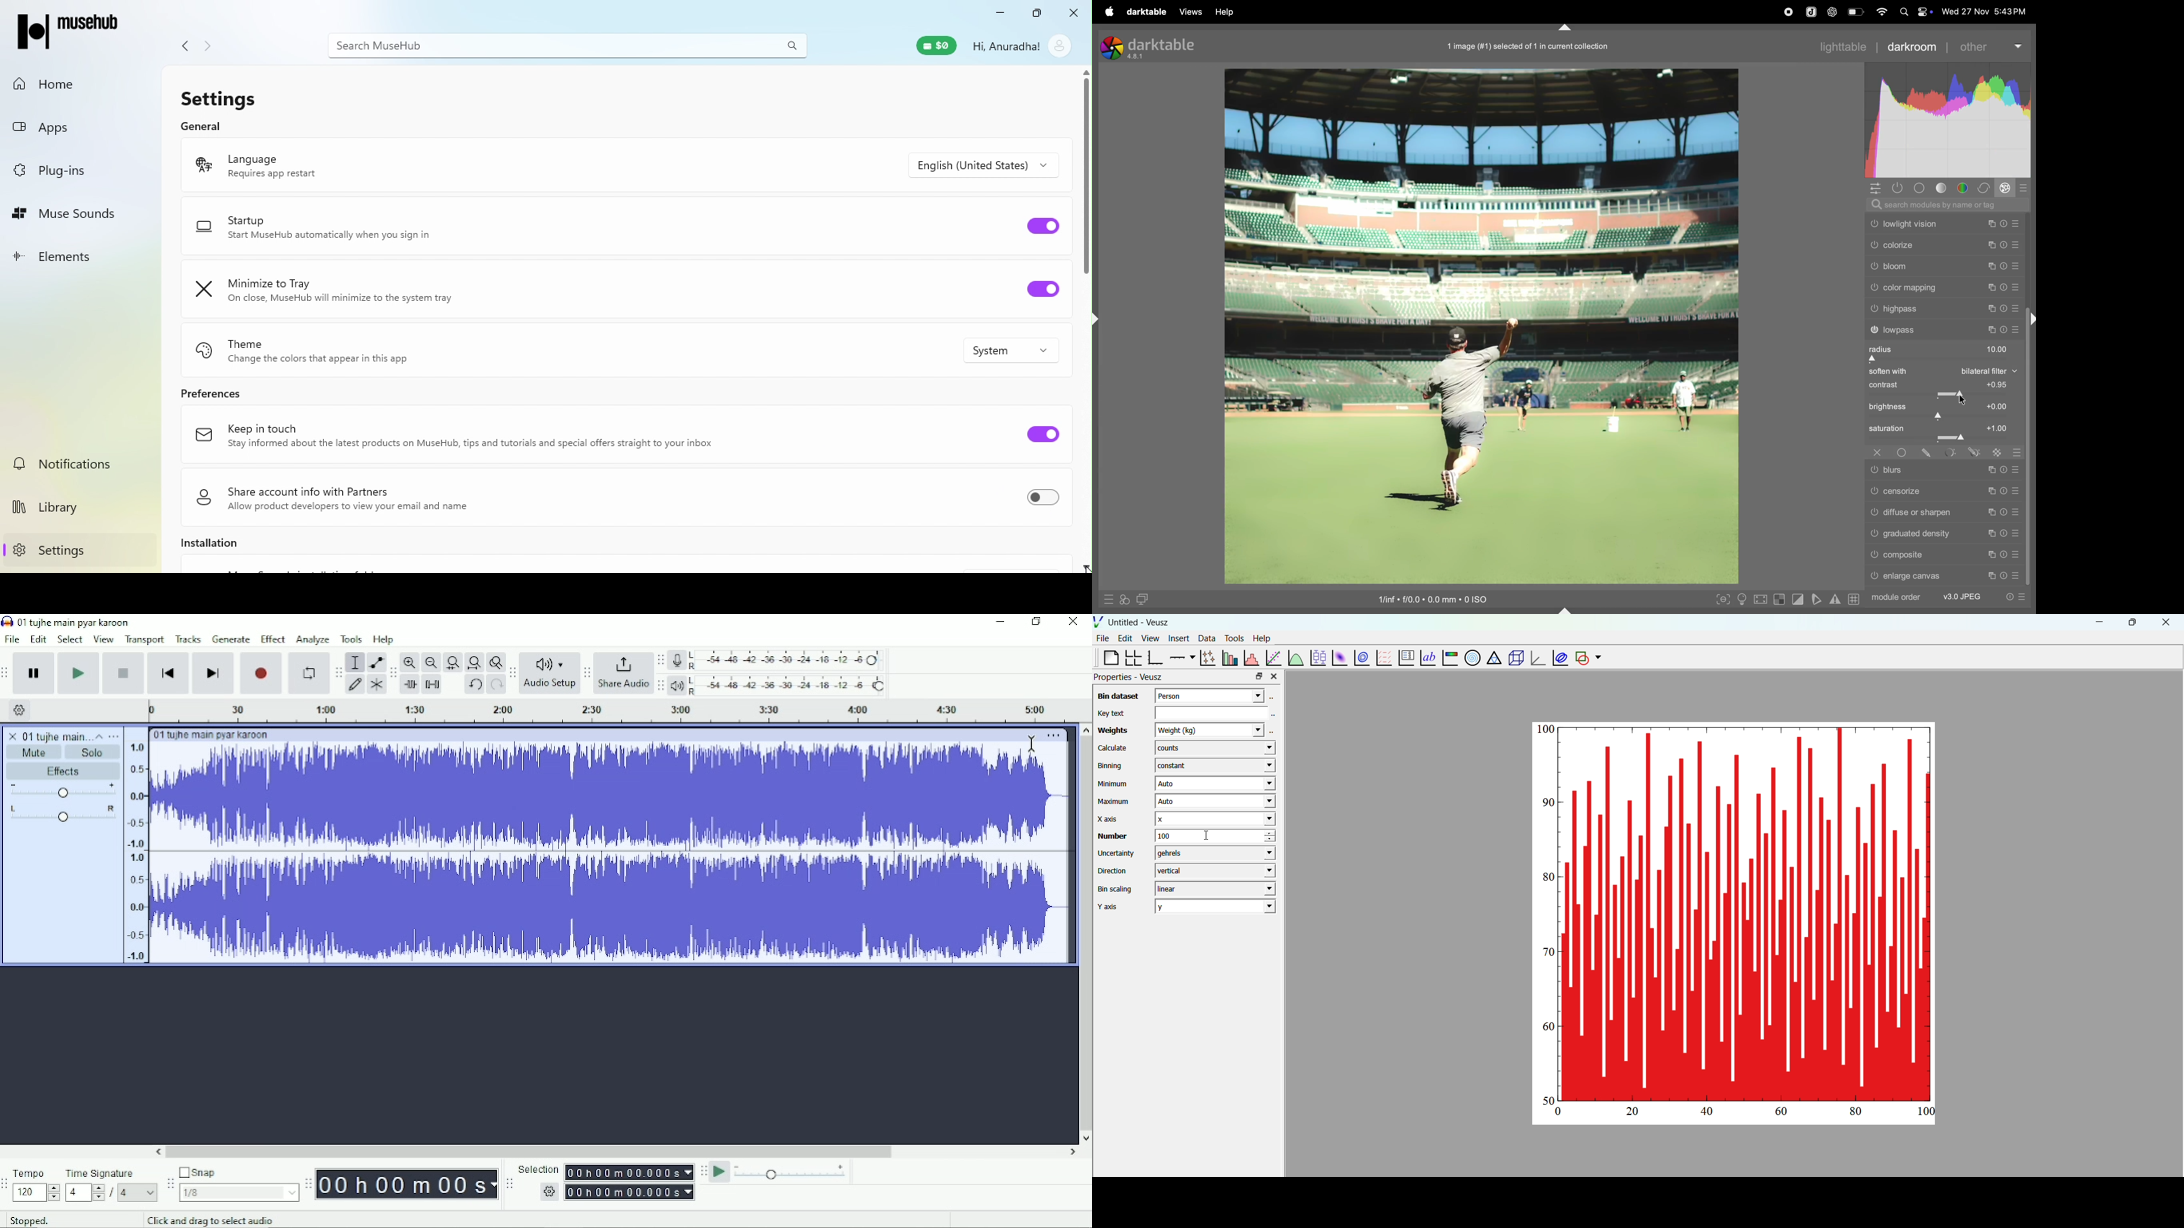  I want to click on Preferences, so click(219, 397).